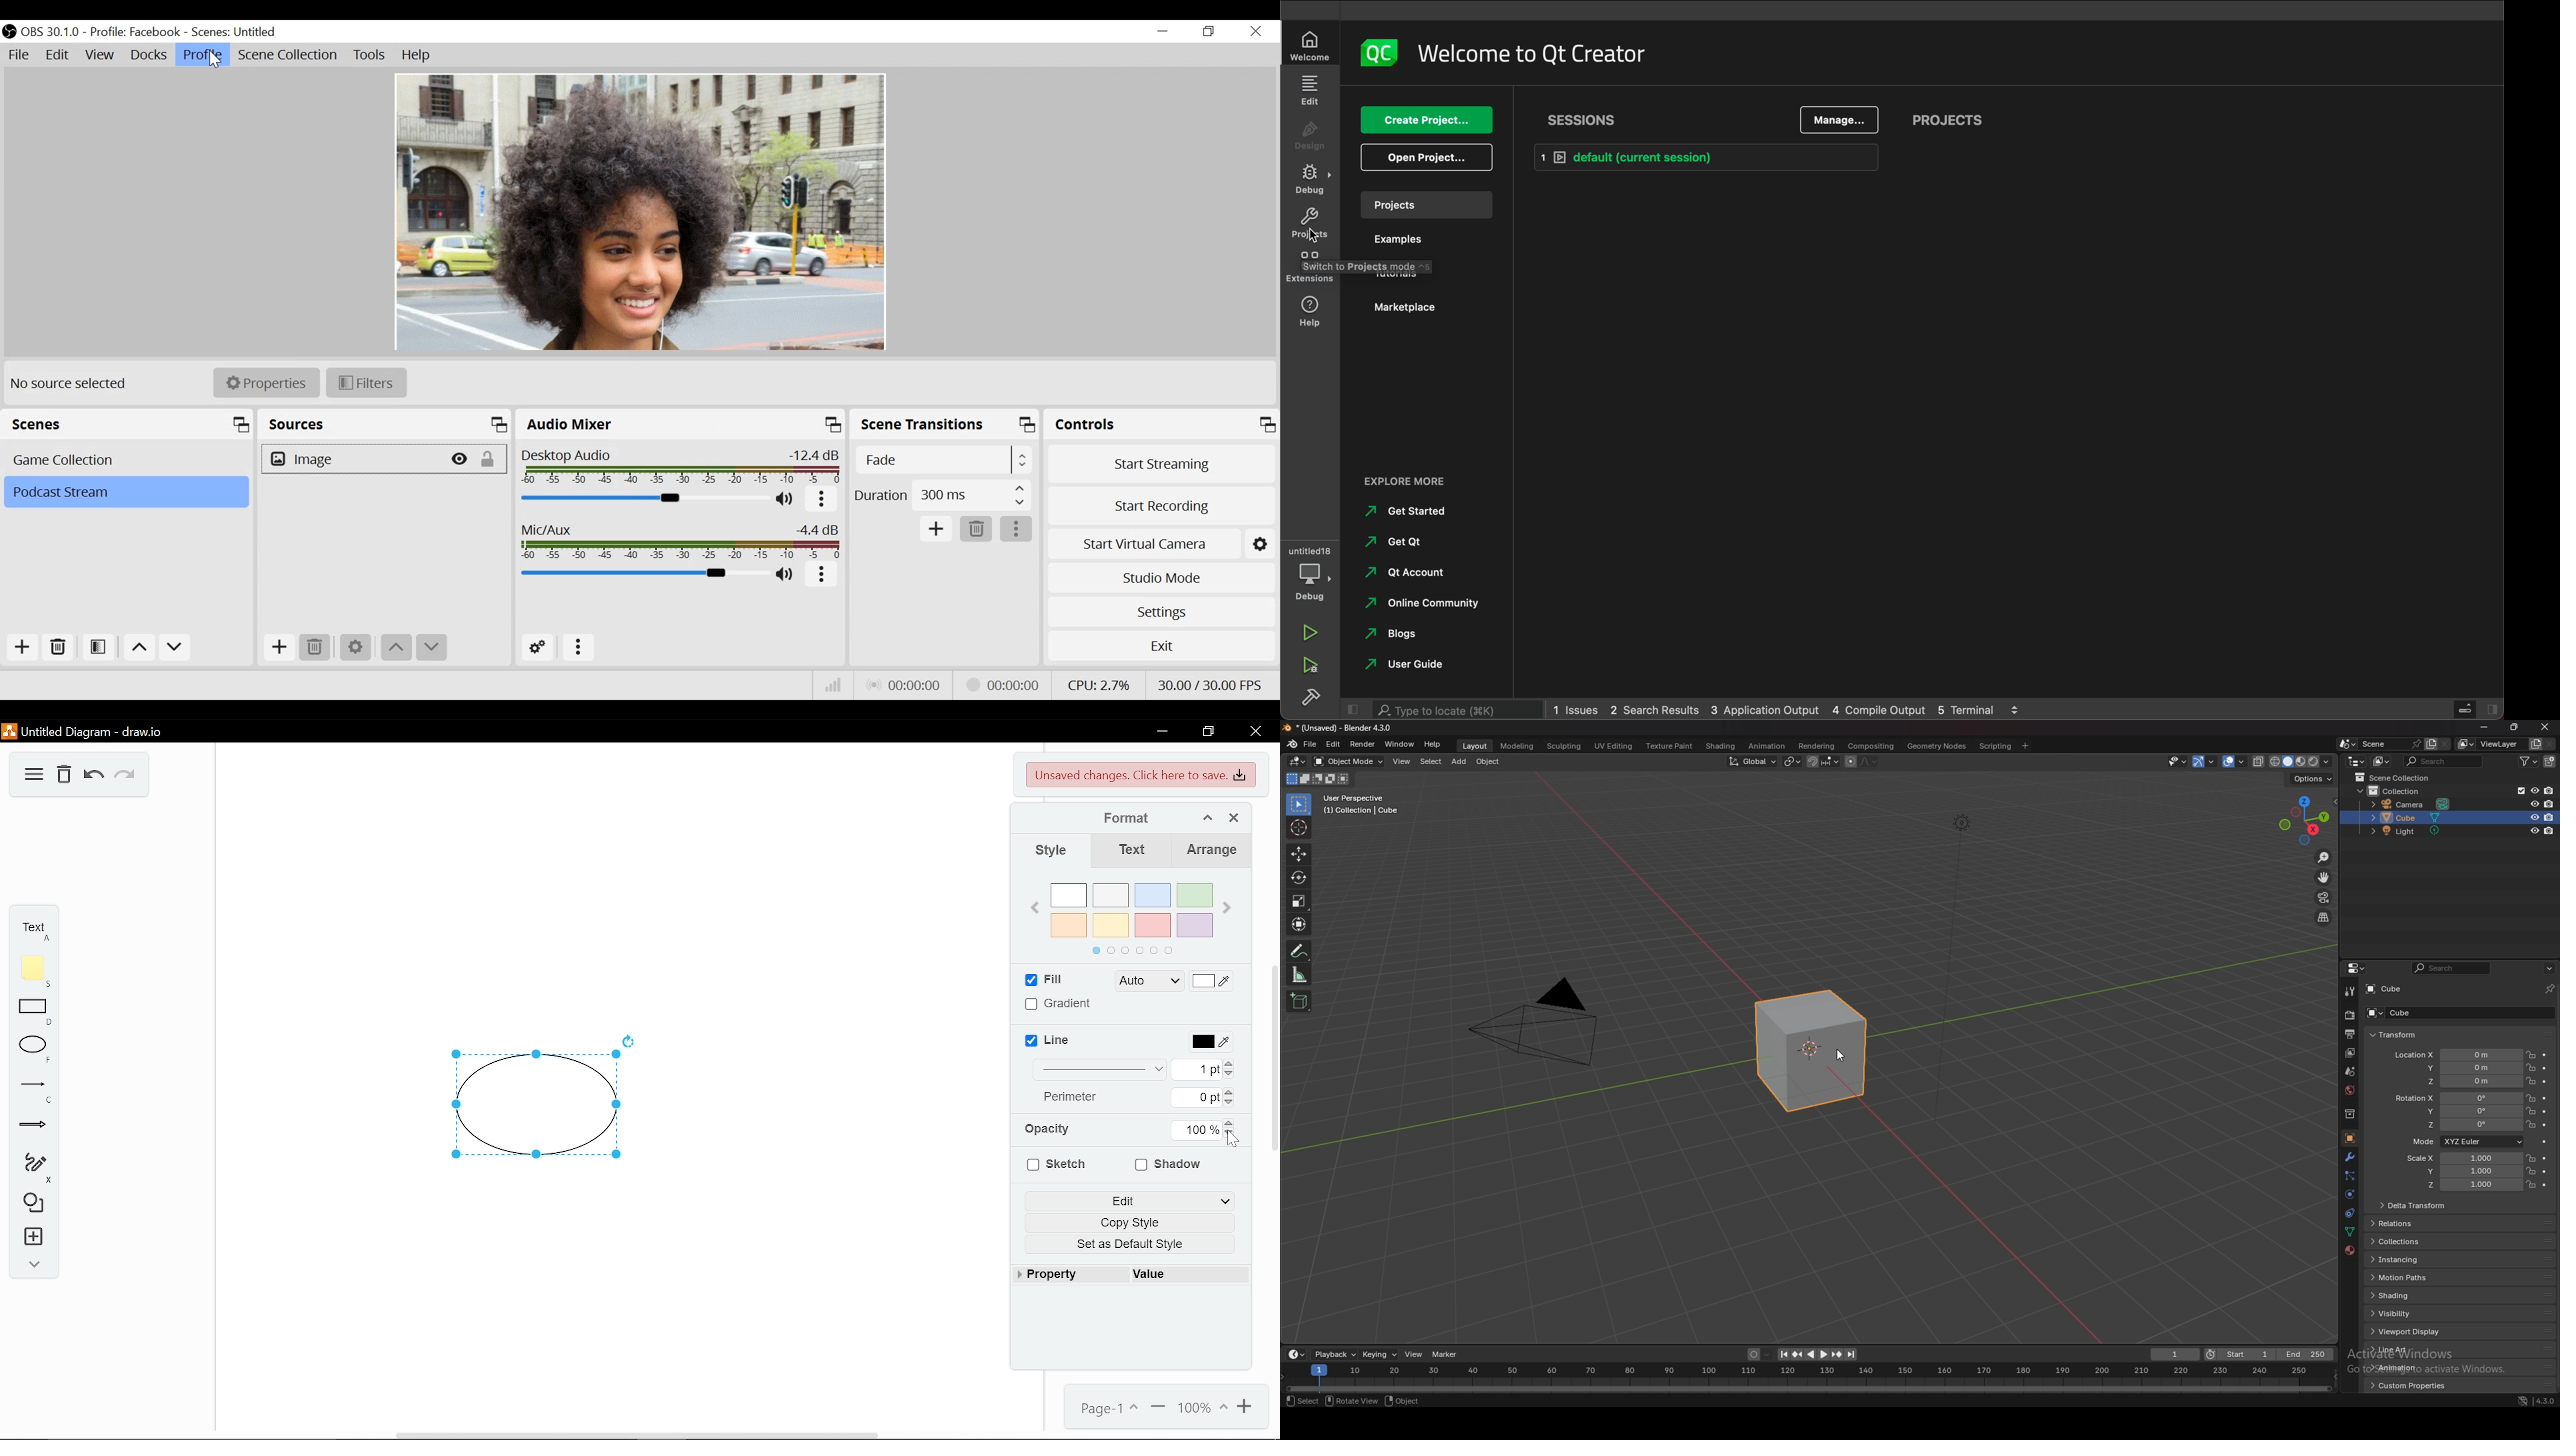 The height and width of the screenshot is (1456, 2576). What do you see at coordinates (1209, 32) in the screenshot?
I see `Restore` at bounding box center [1209, 32].